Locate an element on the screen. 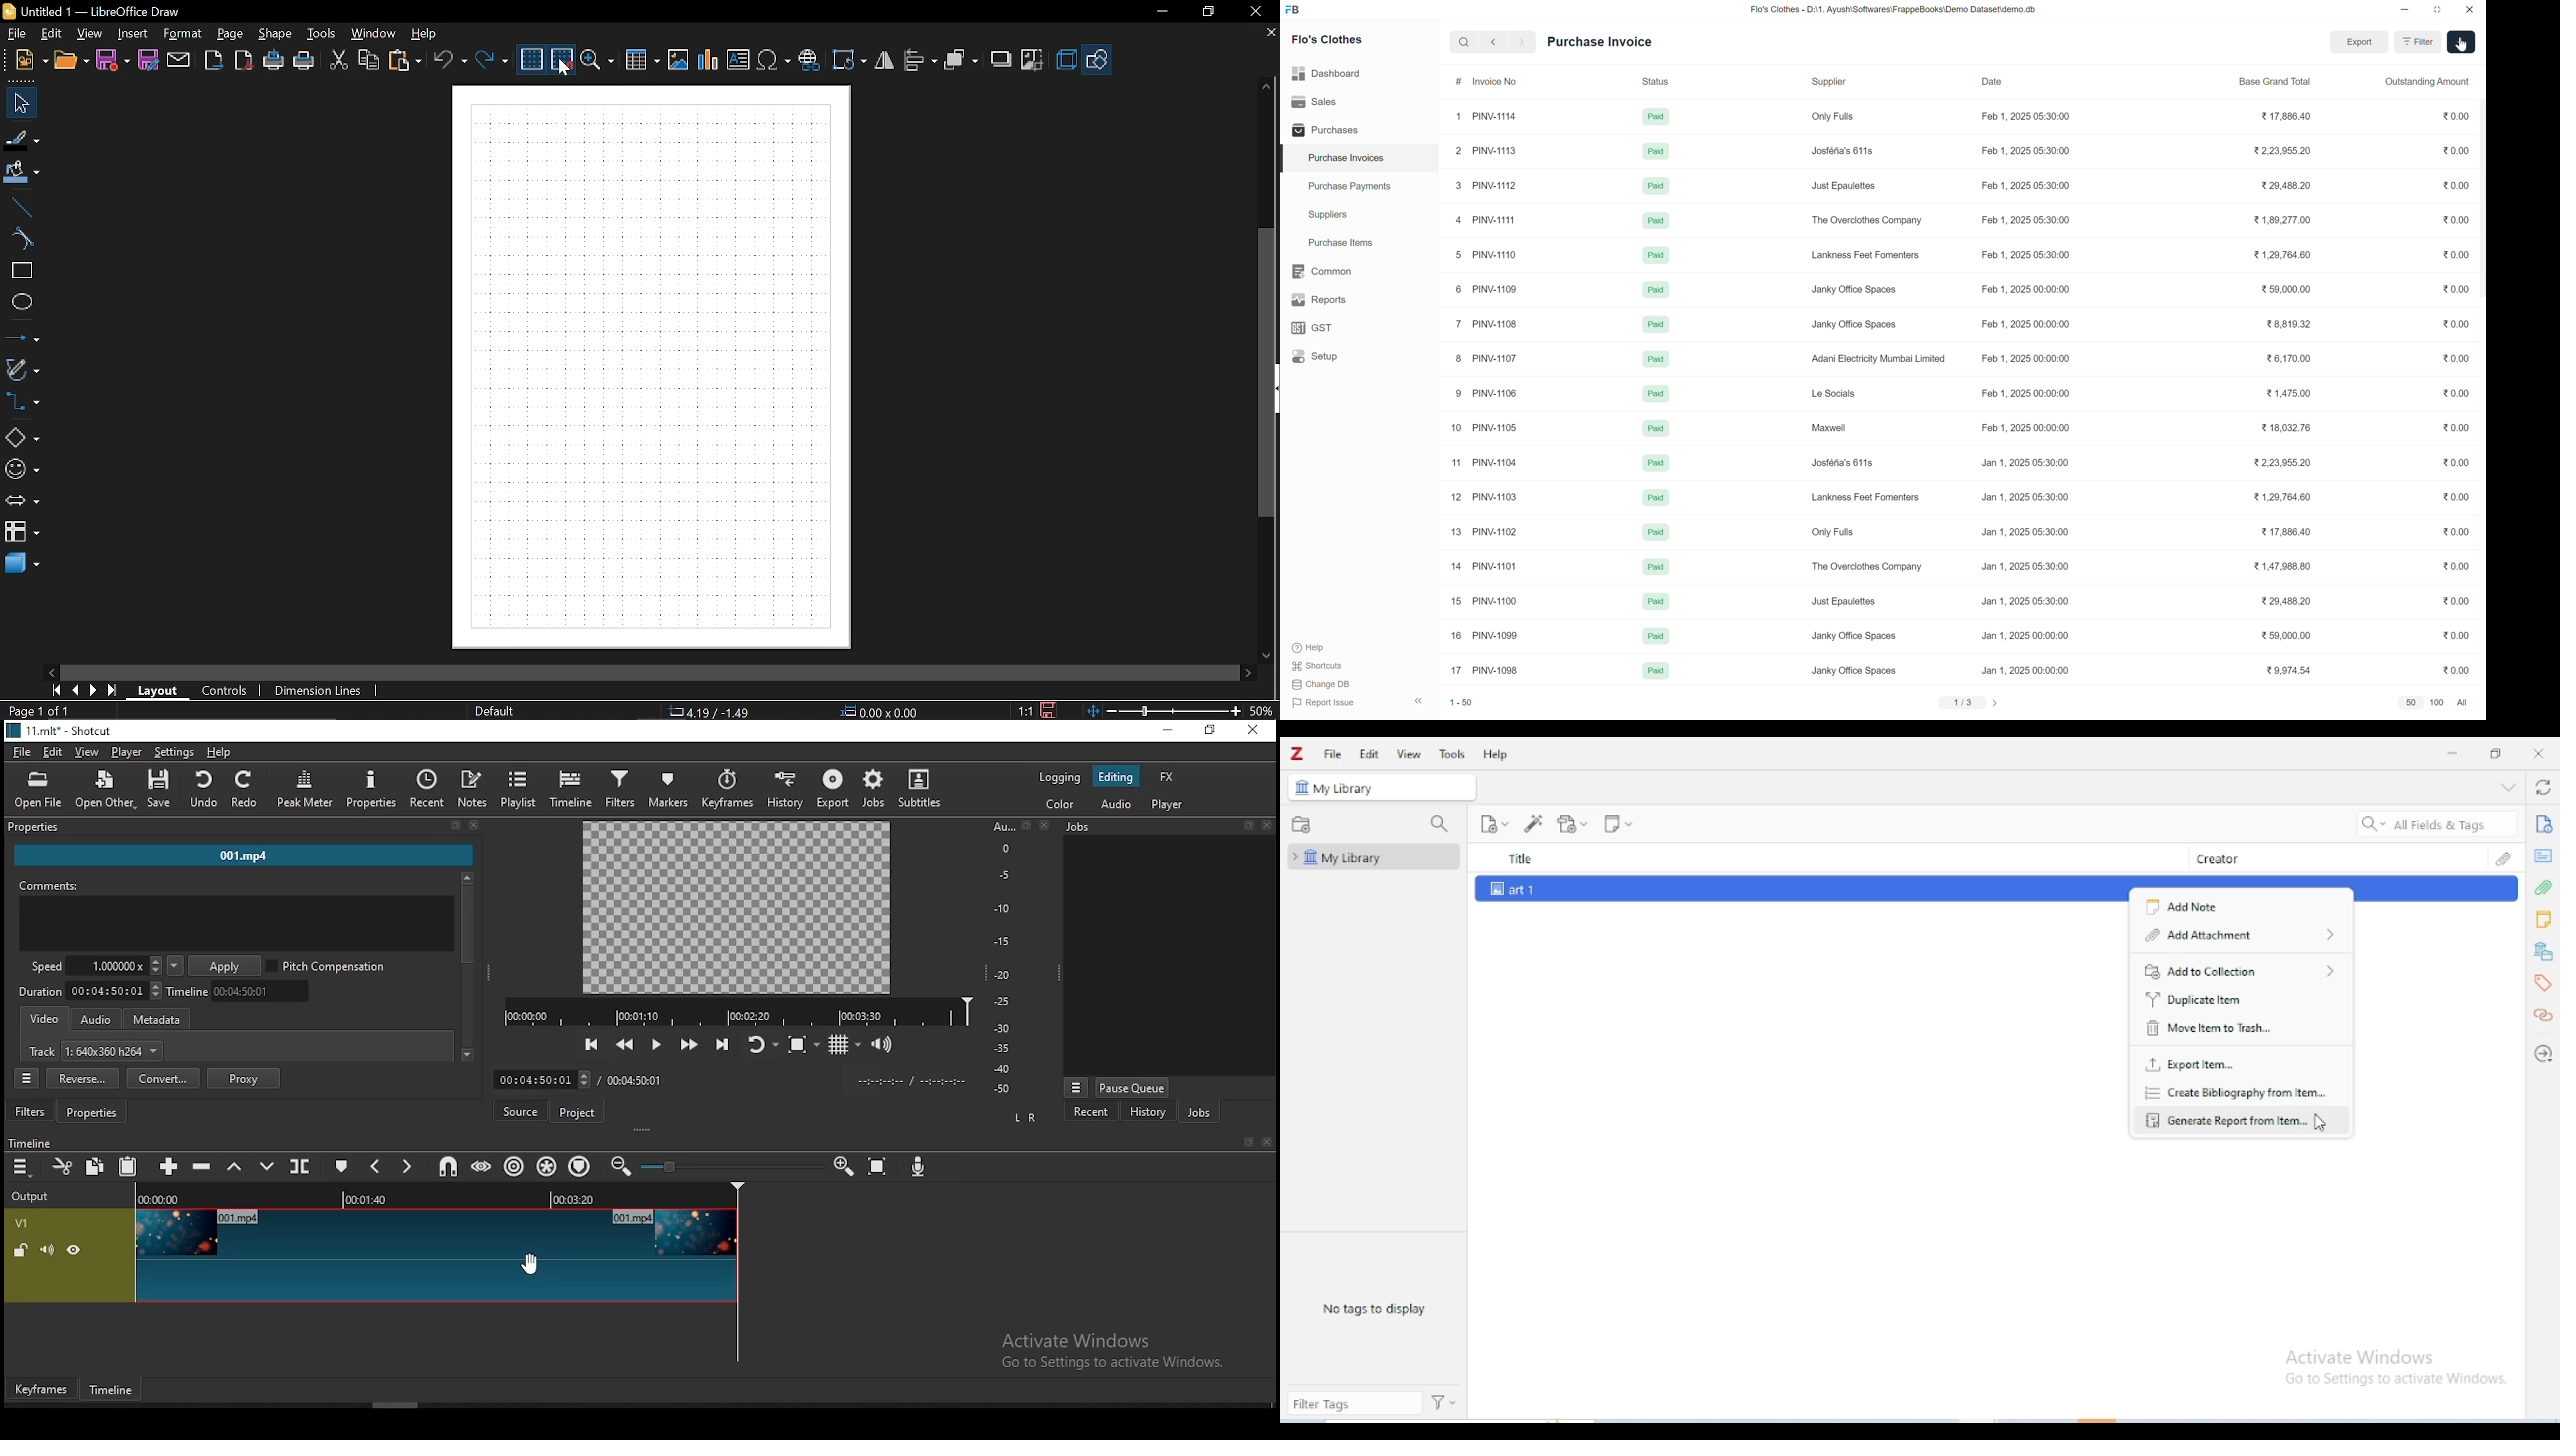 The height and width of the screenshot is (1456, 2576). 18,032.76 is located at coordinates (2286, 427).